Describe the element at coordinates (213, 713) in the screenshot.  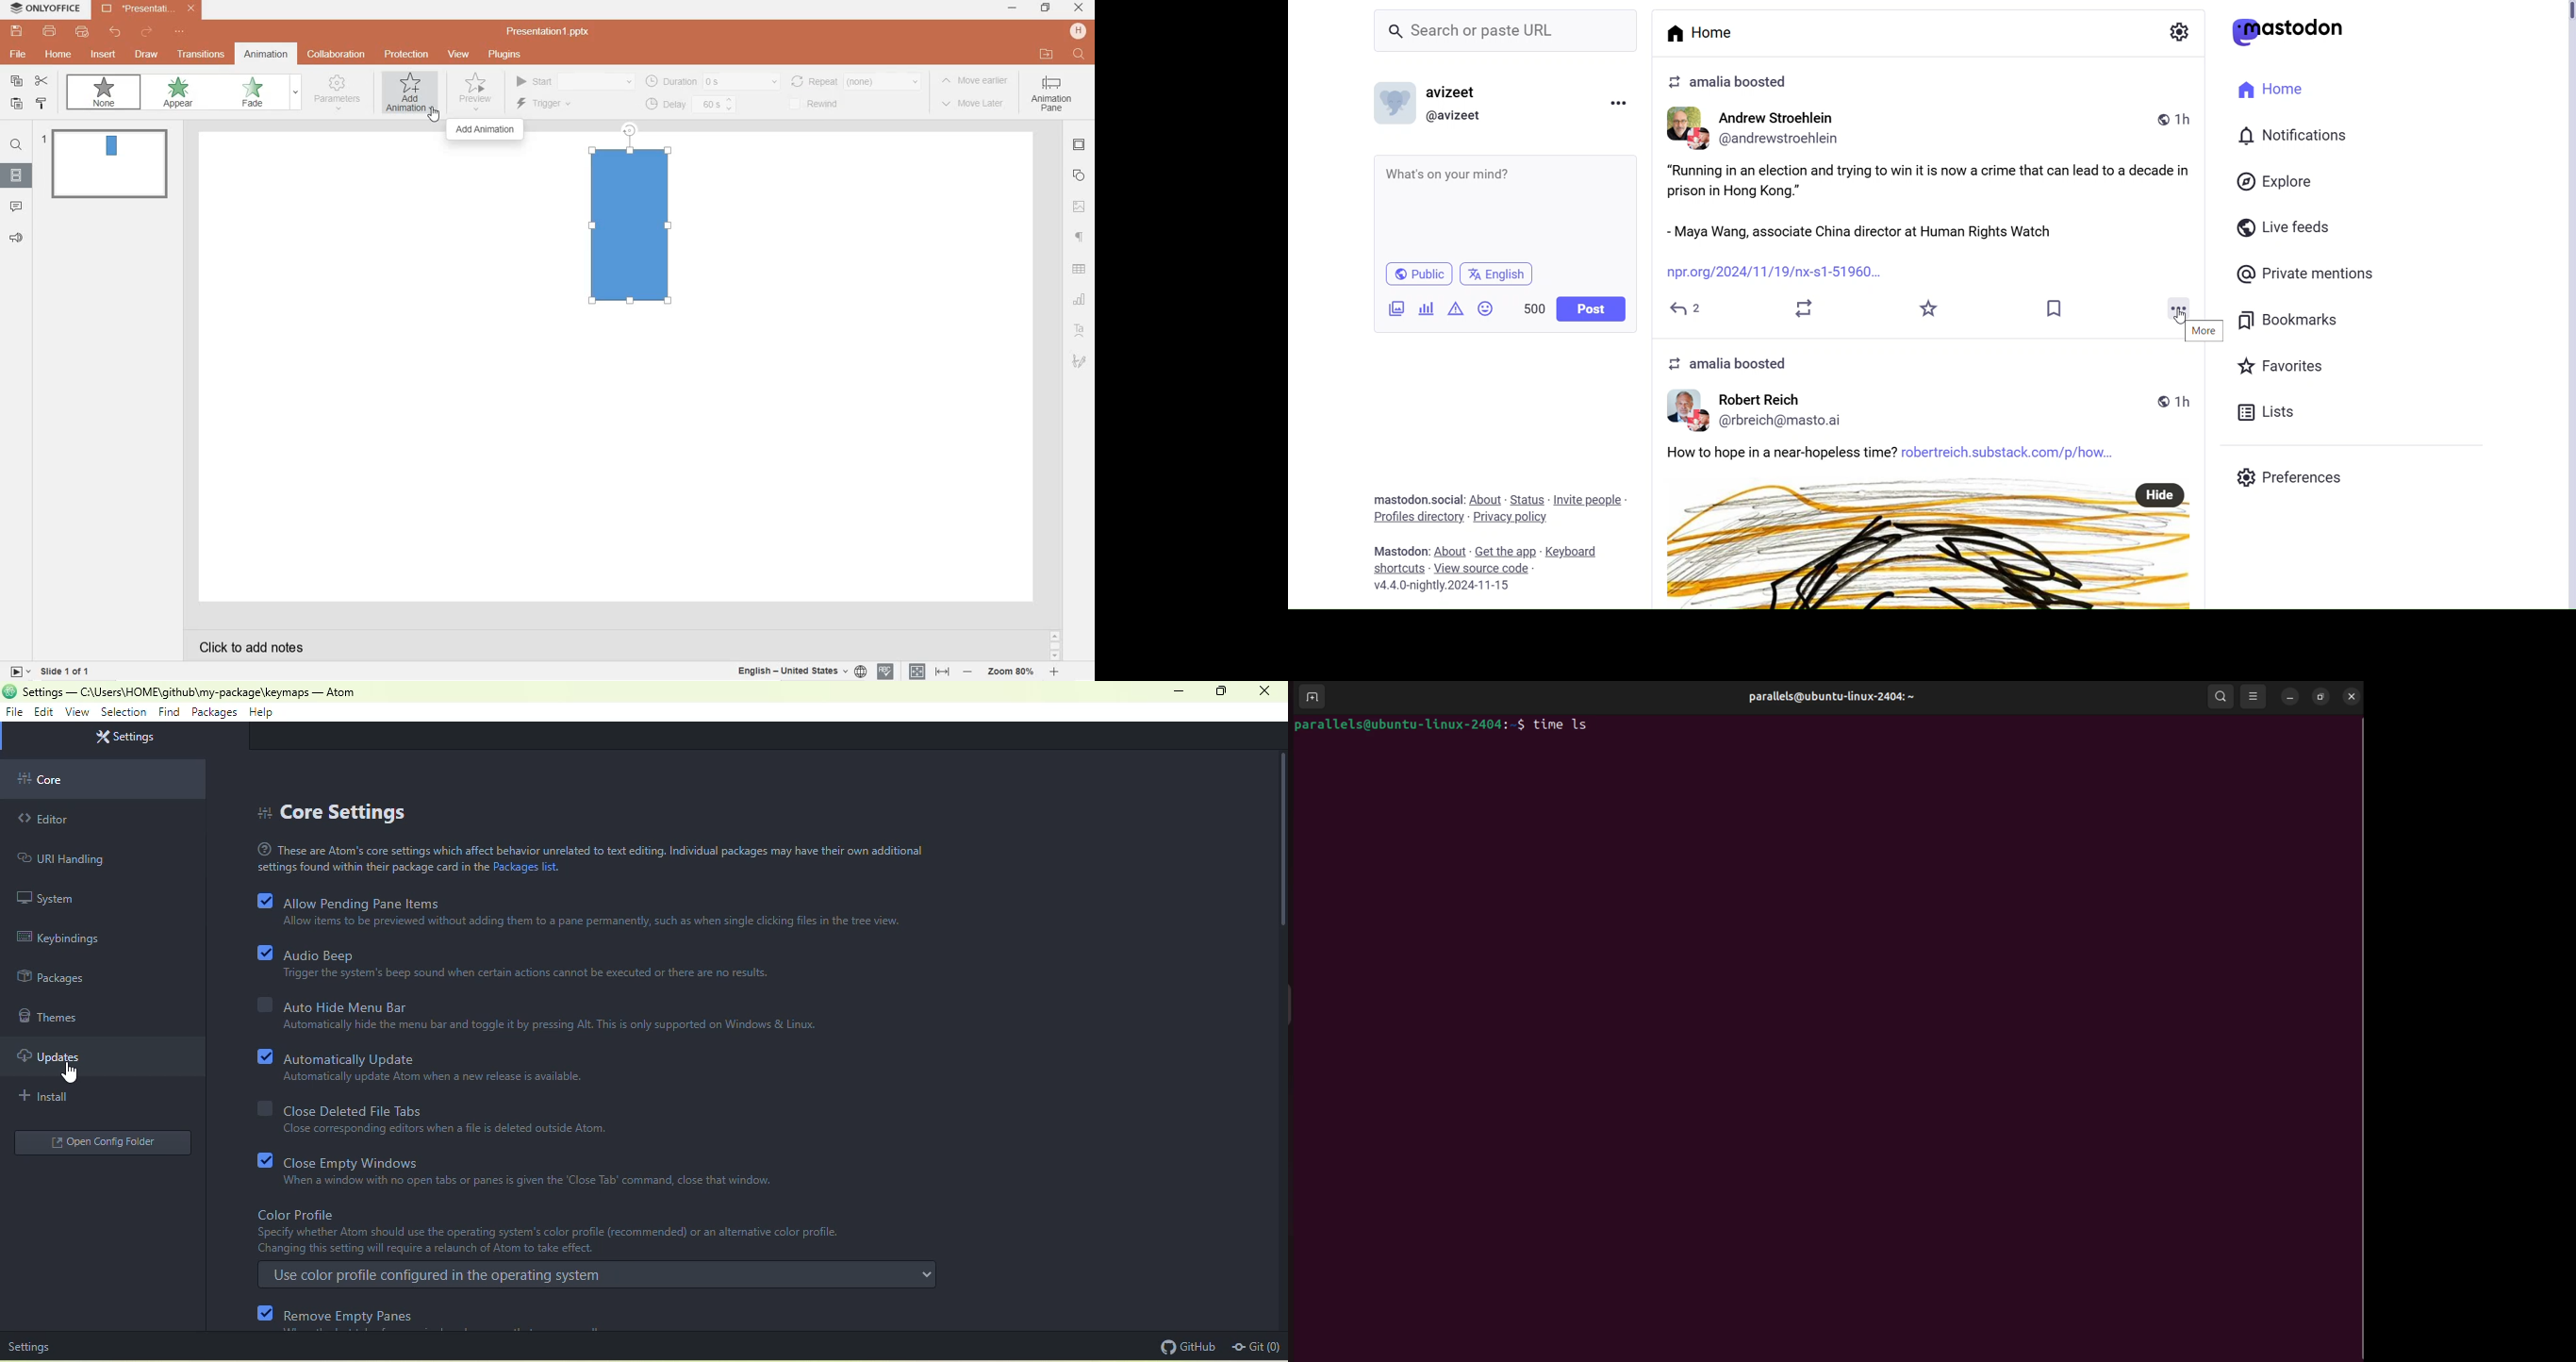
I see `packages` at that location.